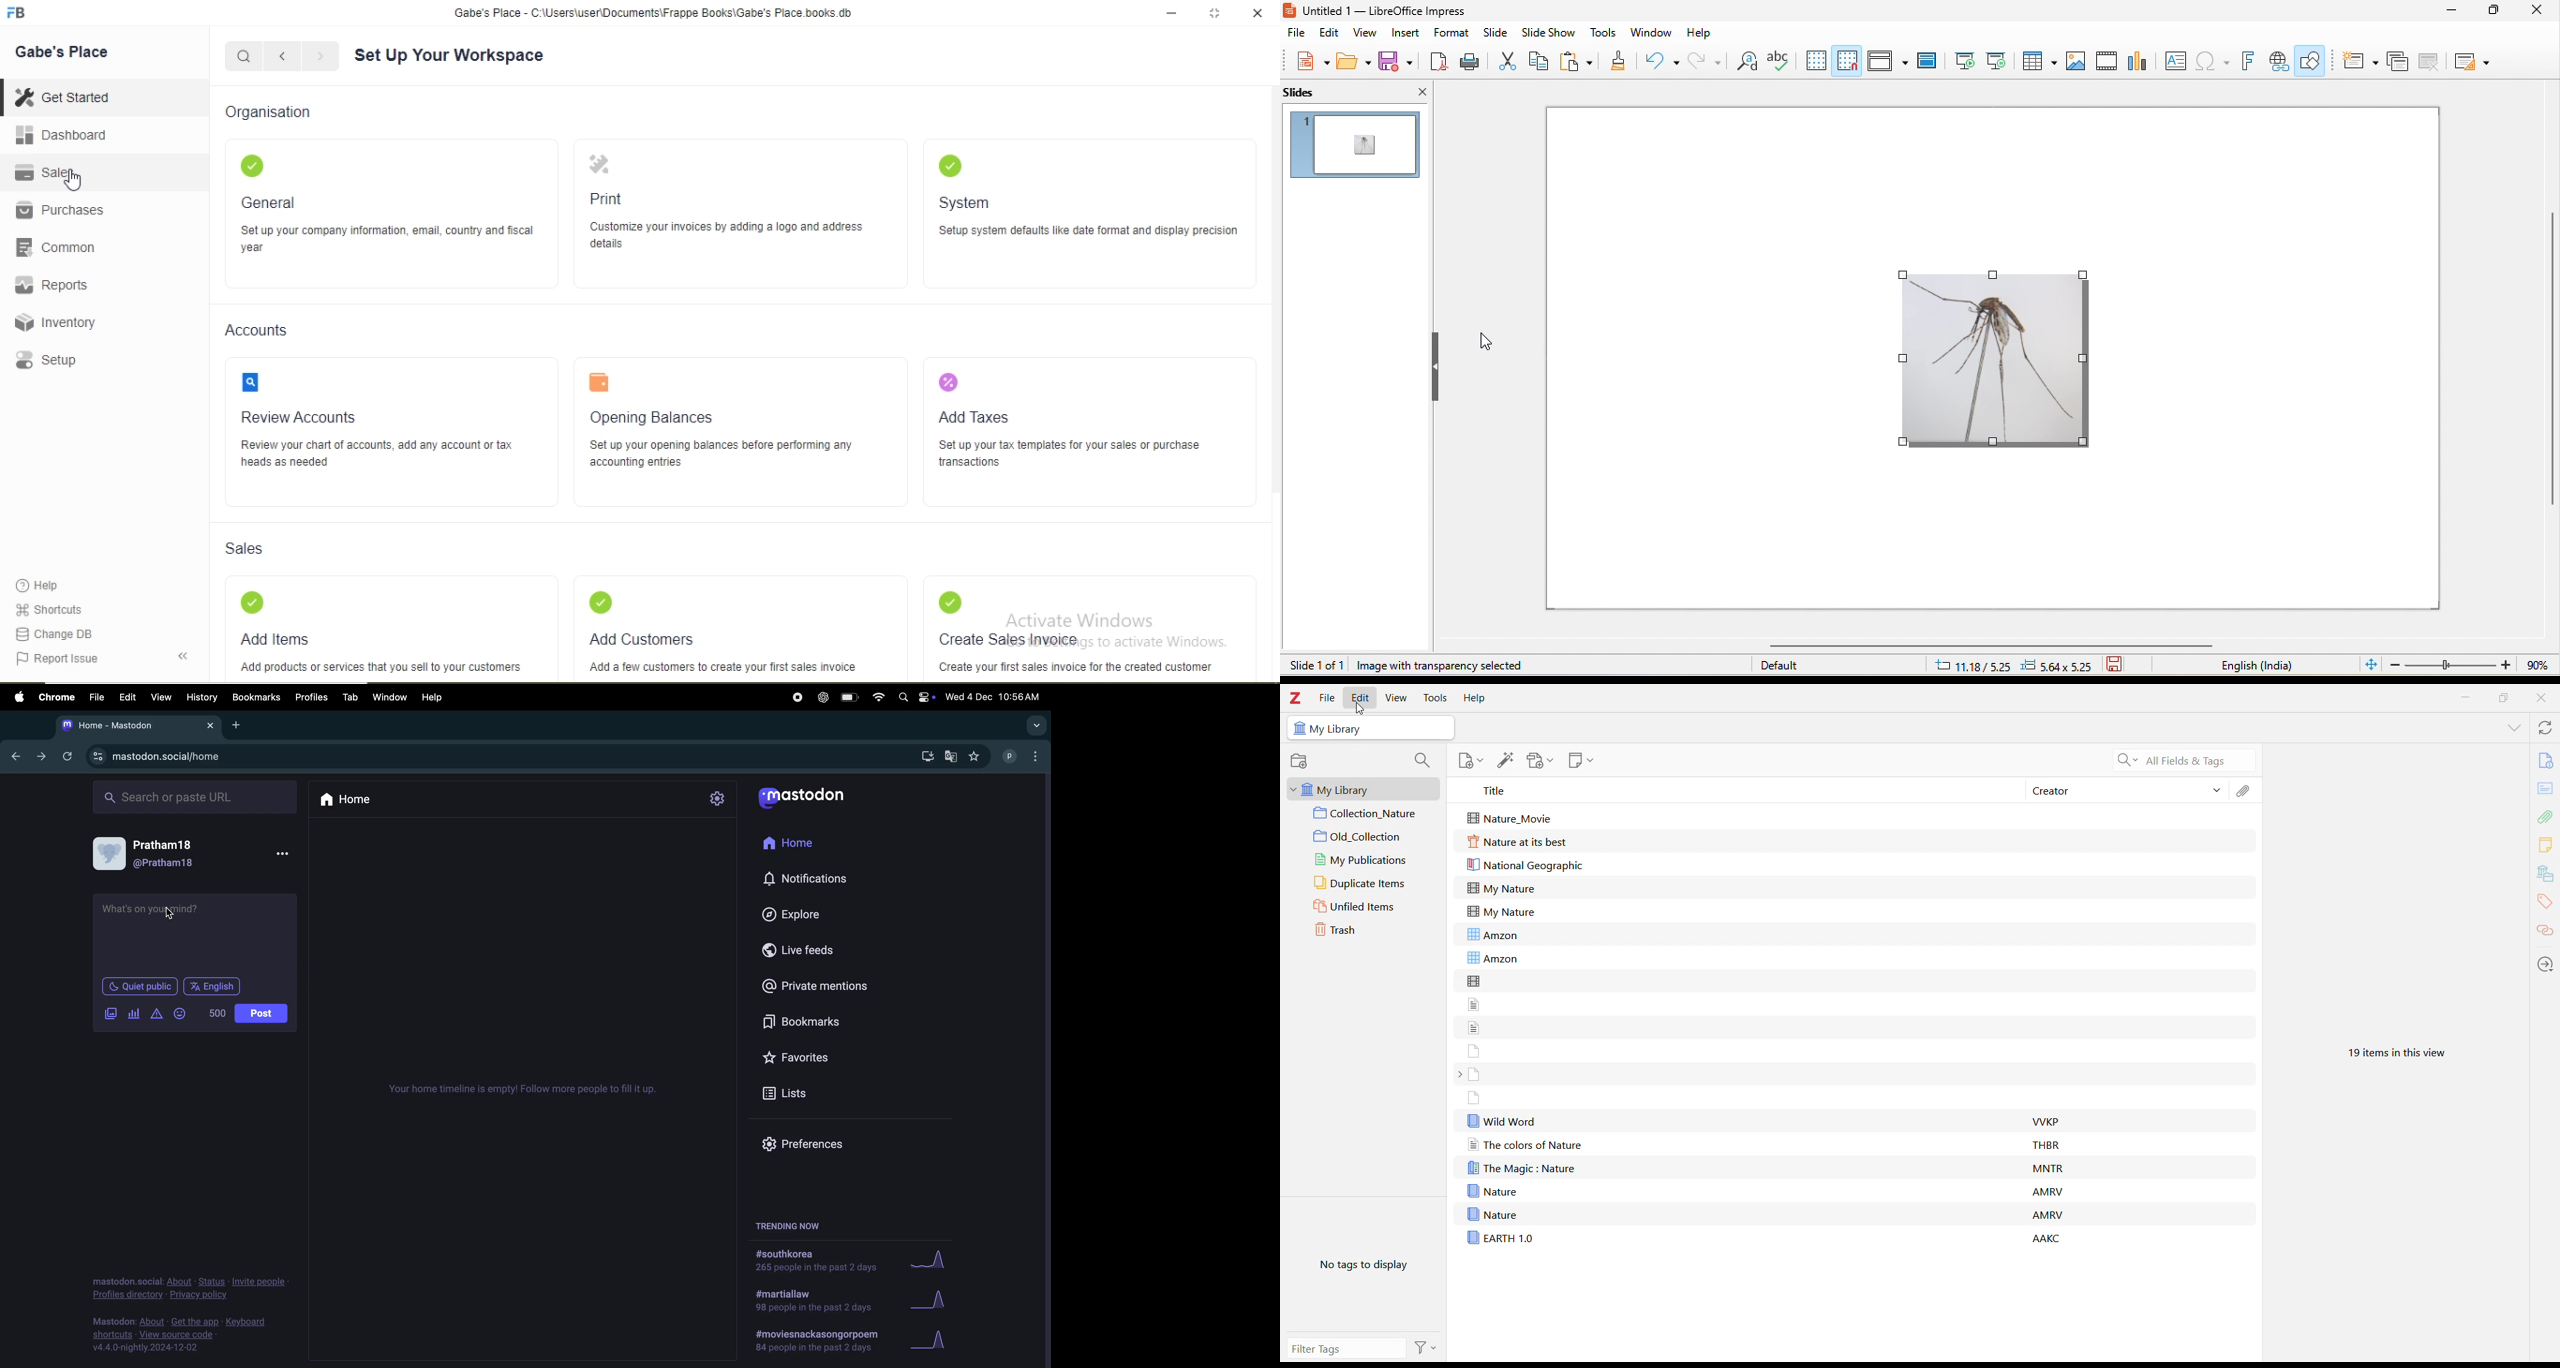 Image resolution: width=2576 pixels, height=1372 pixels. What do you see at coordinates (19, 698) in the screenshot?
I see `apple menu` at bounding box center [19, 698].